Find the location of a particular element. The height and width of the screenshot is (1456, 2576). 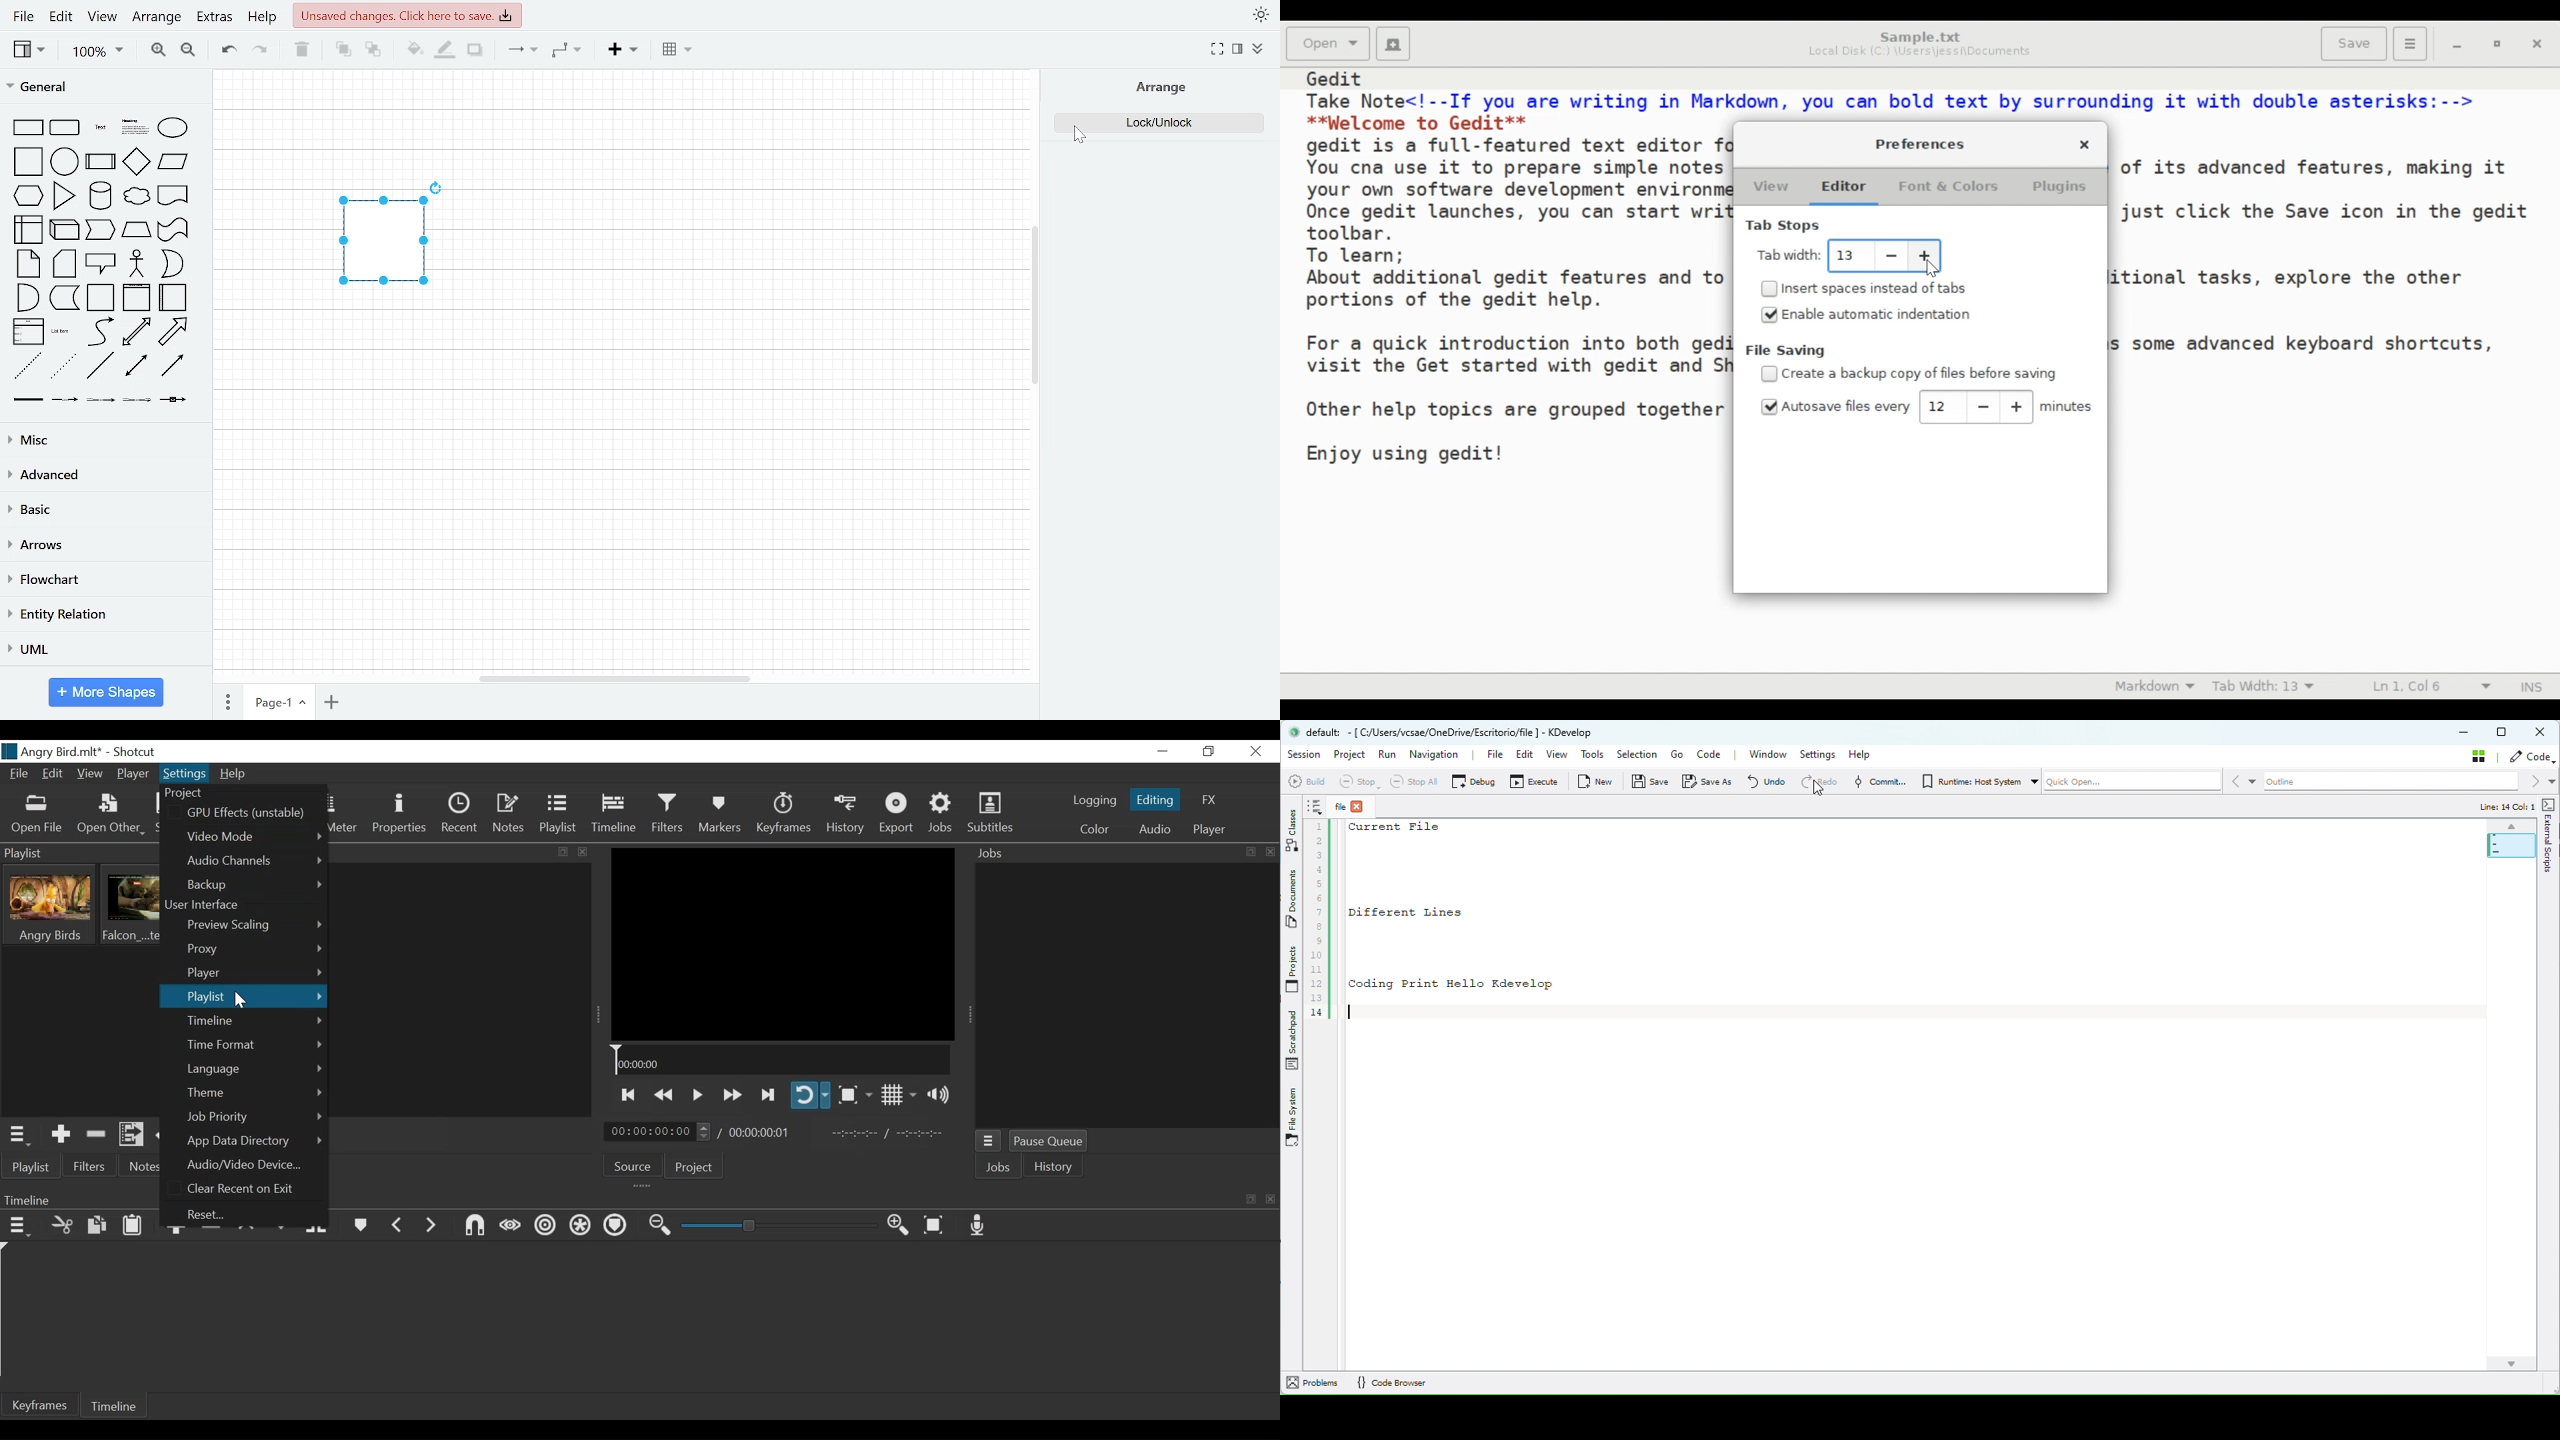

arrange is located at coordinates (1159, 87).